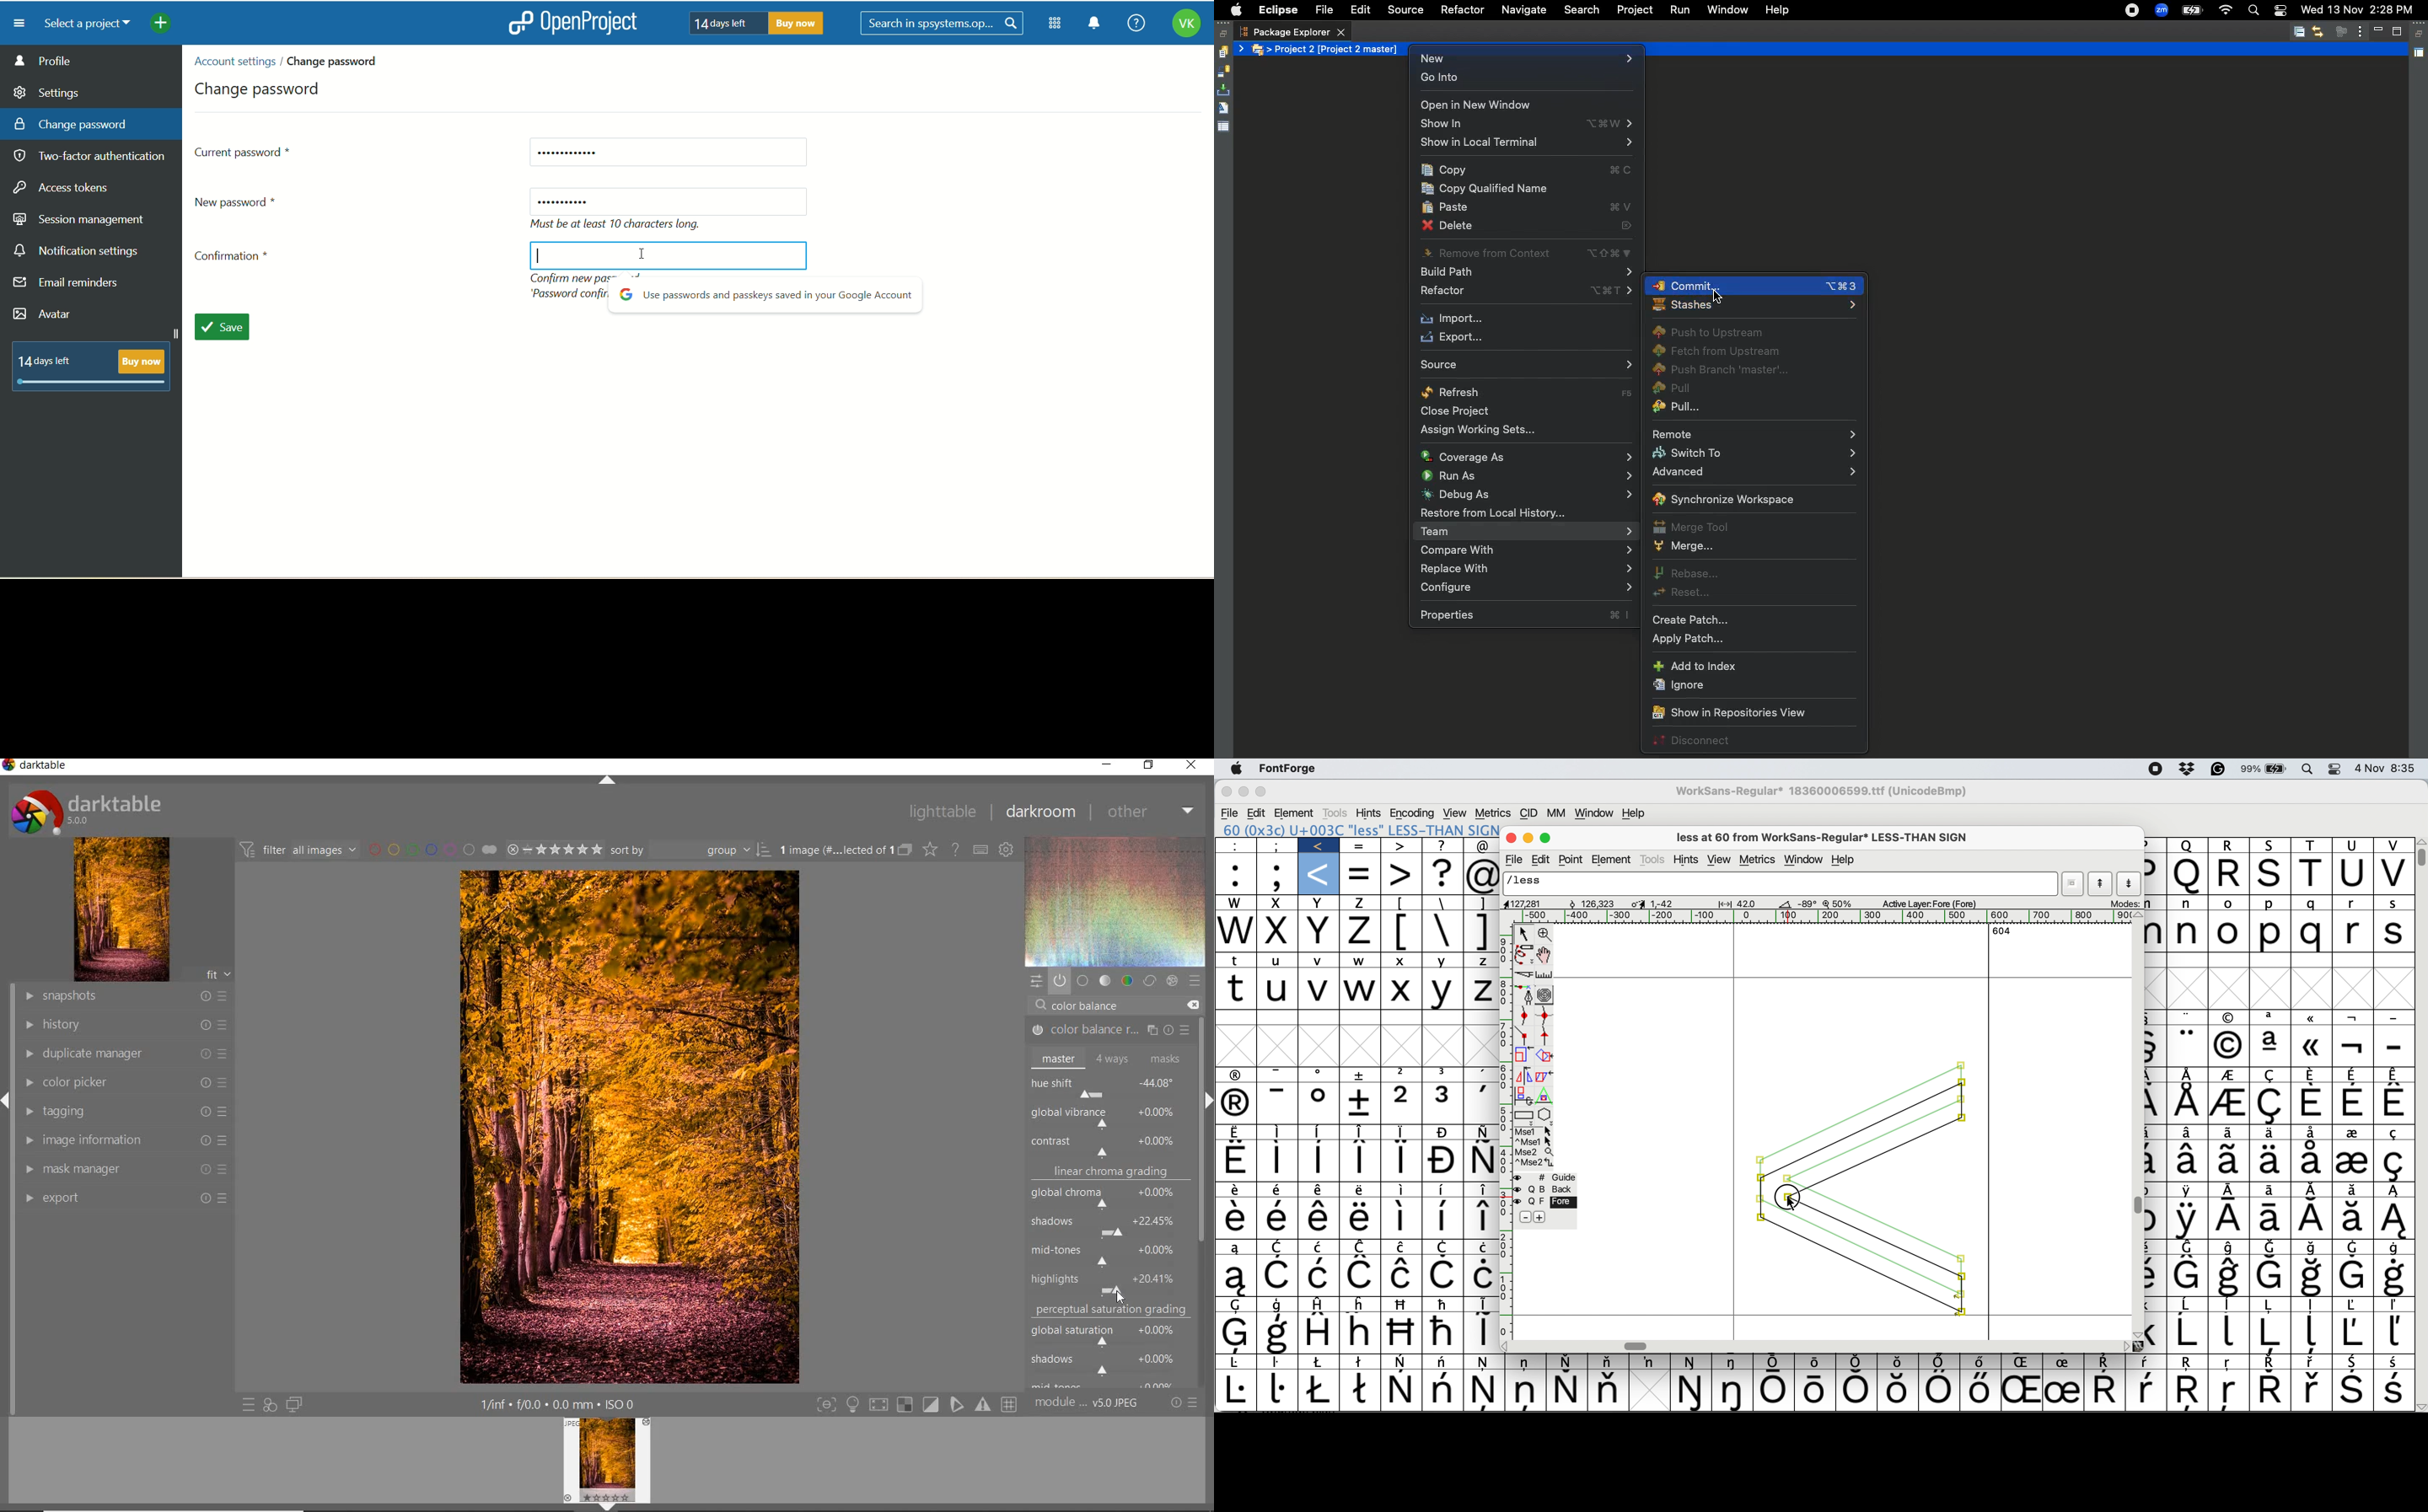  Describe the element at coordinates (70, 285) in the screenshot. I see `email reminders` at that location.